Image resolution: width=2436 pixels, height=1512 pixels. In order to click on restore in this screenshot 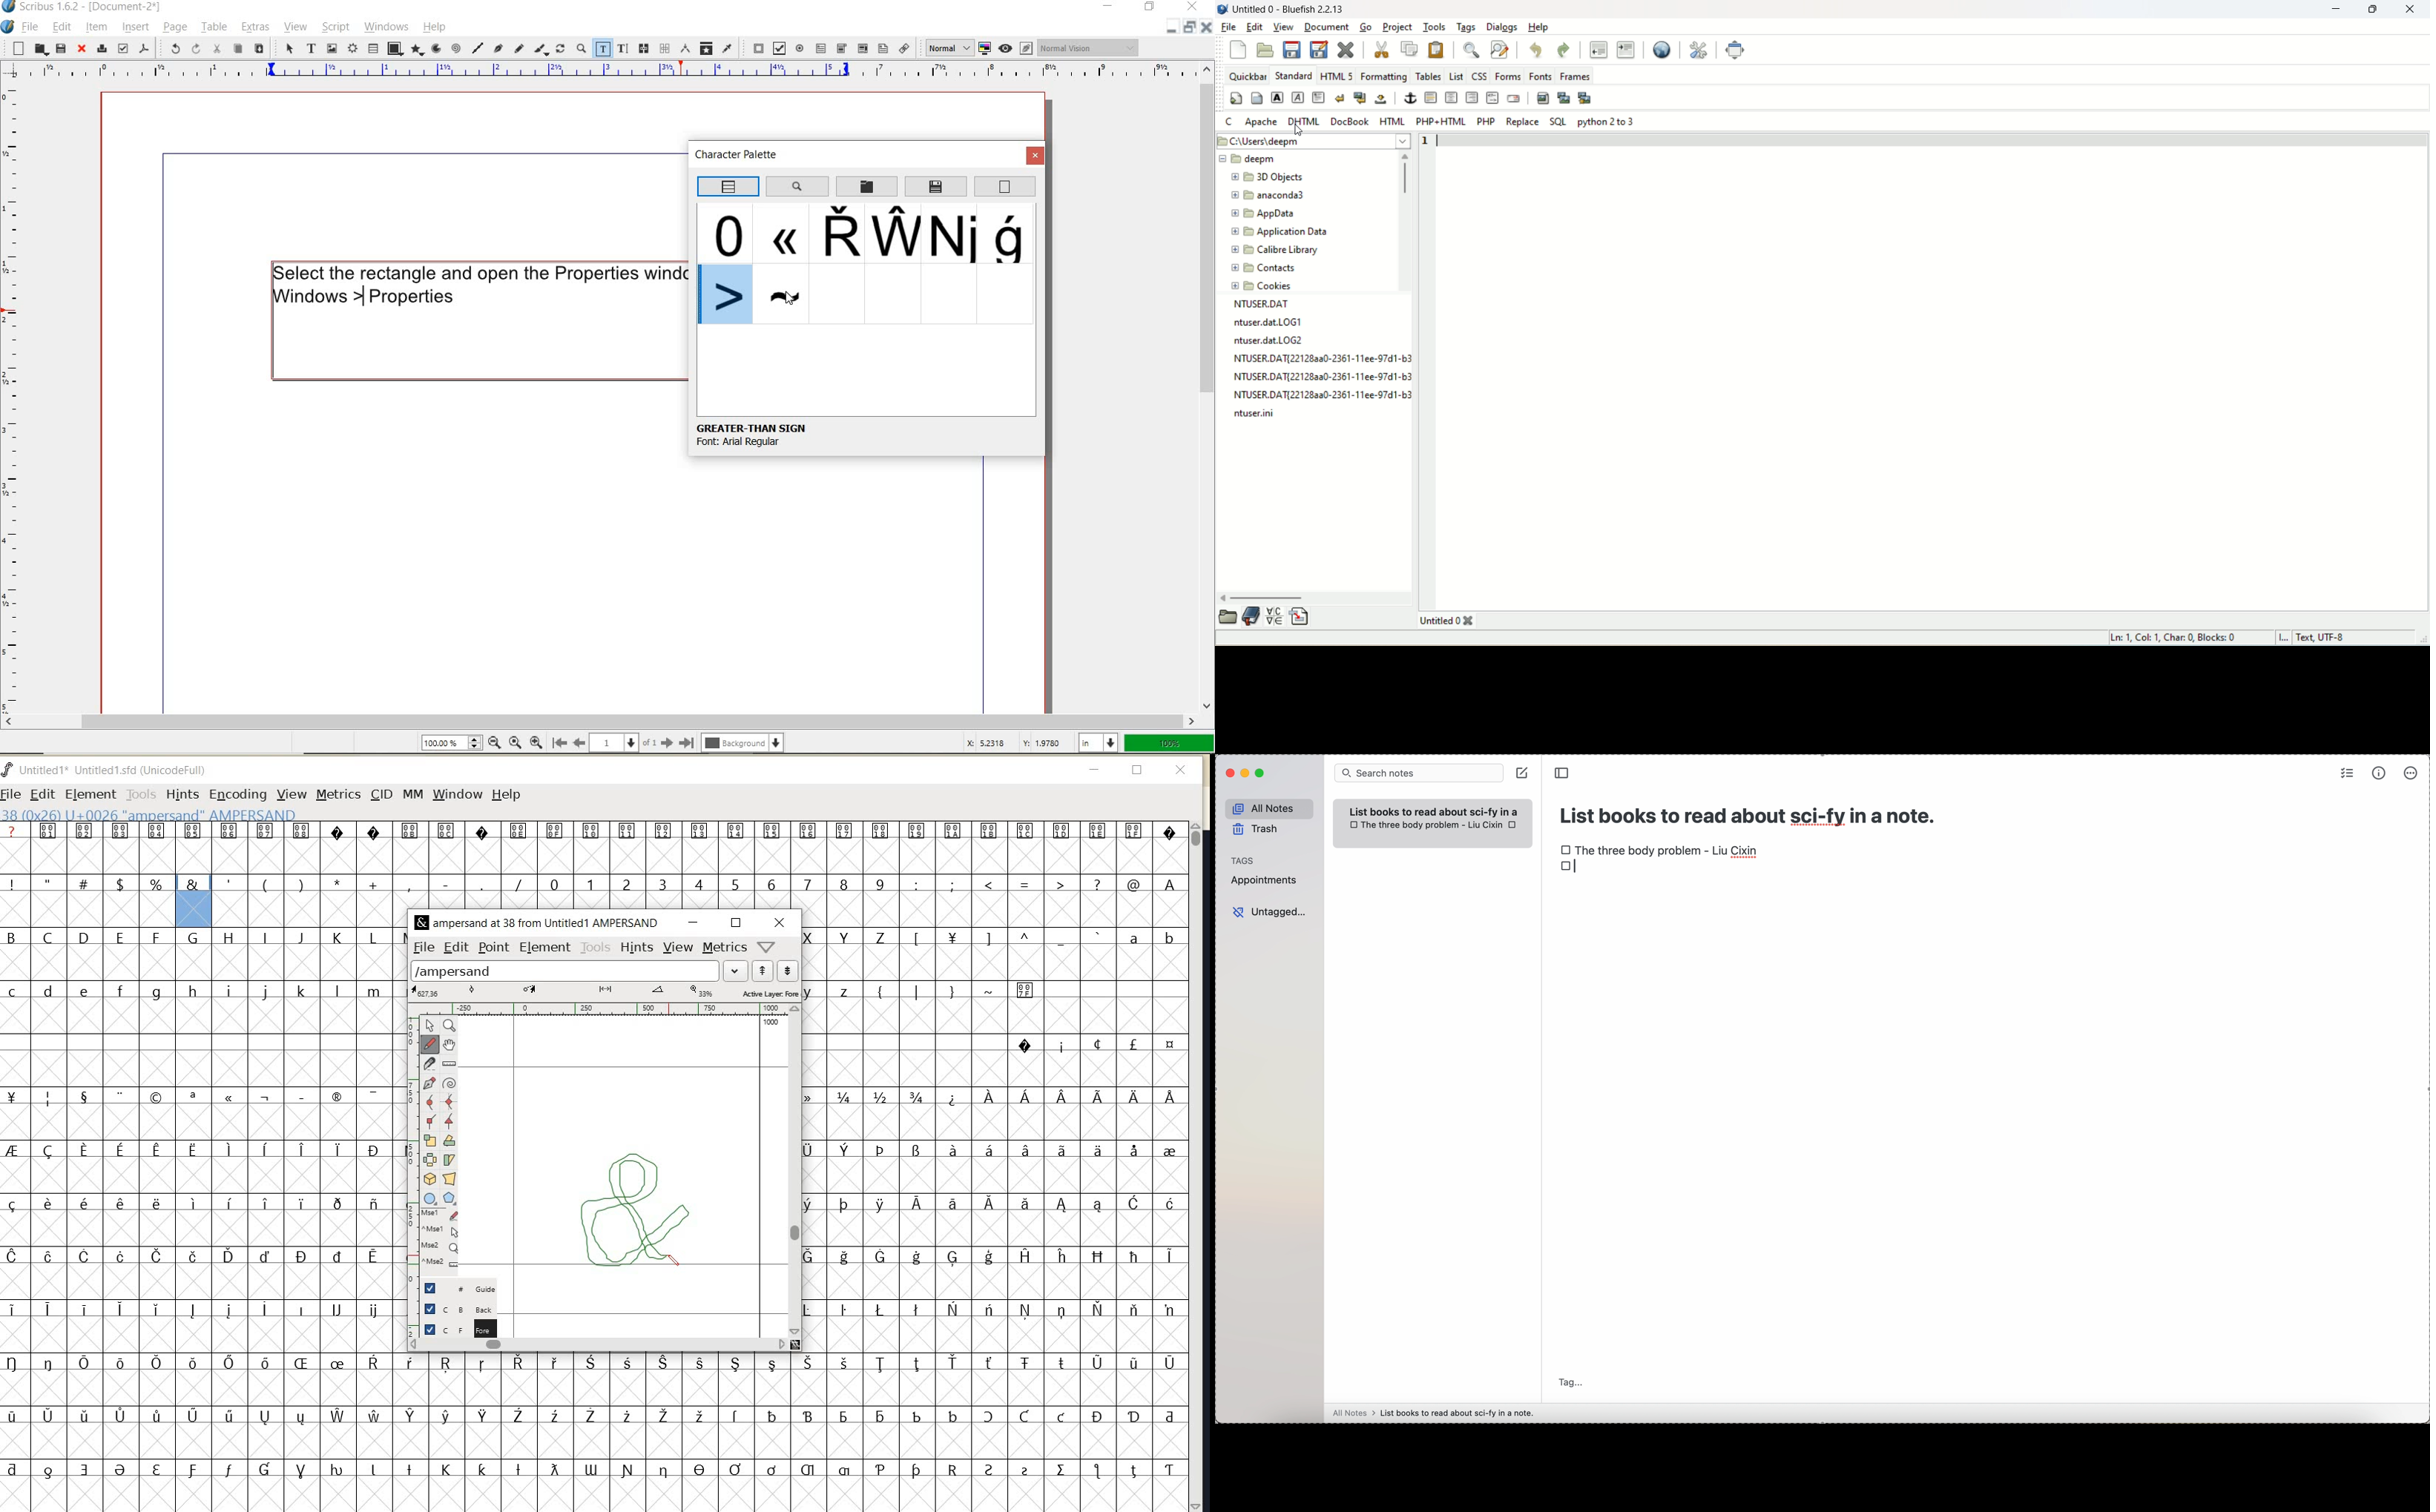, I will do `click(1150, 8)`.